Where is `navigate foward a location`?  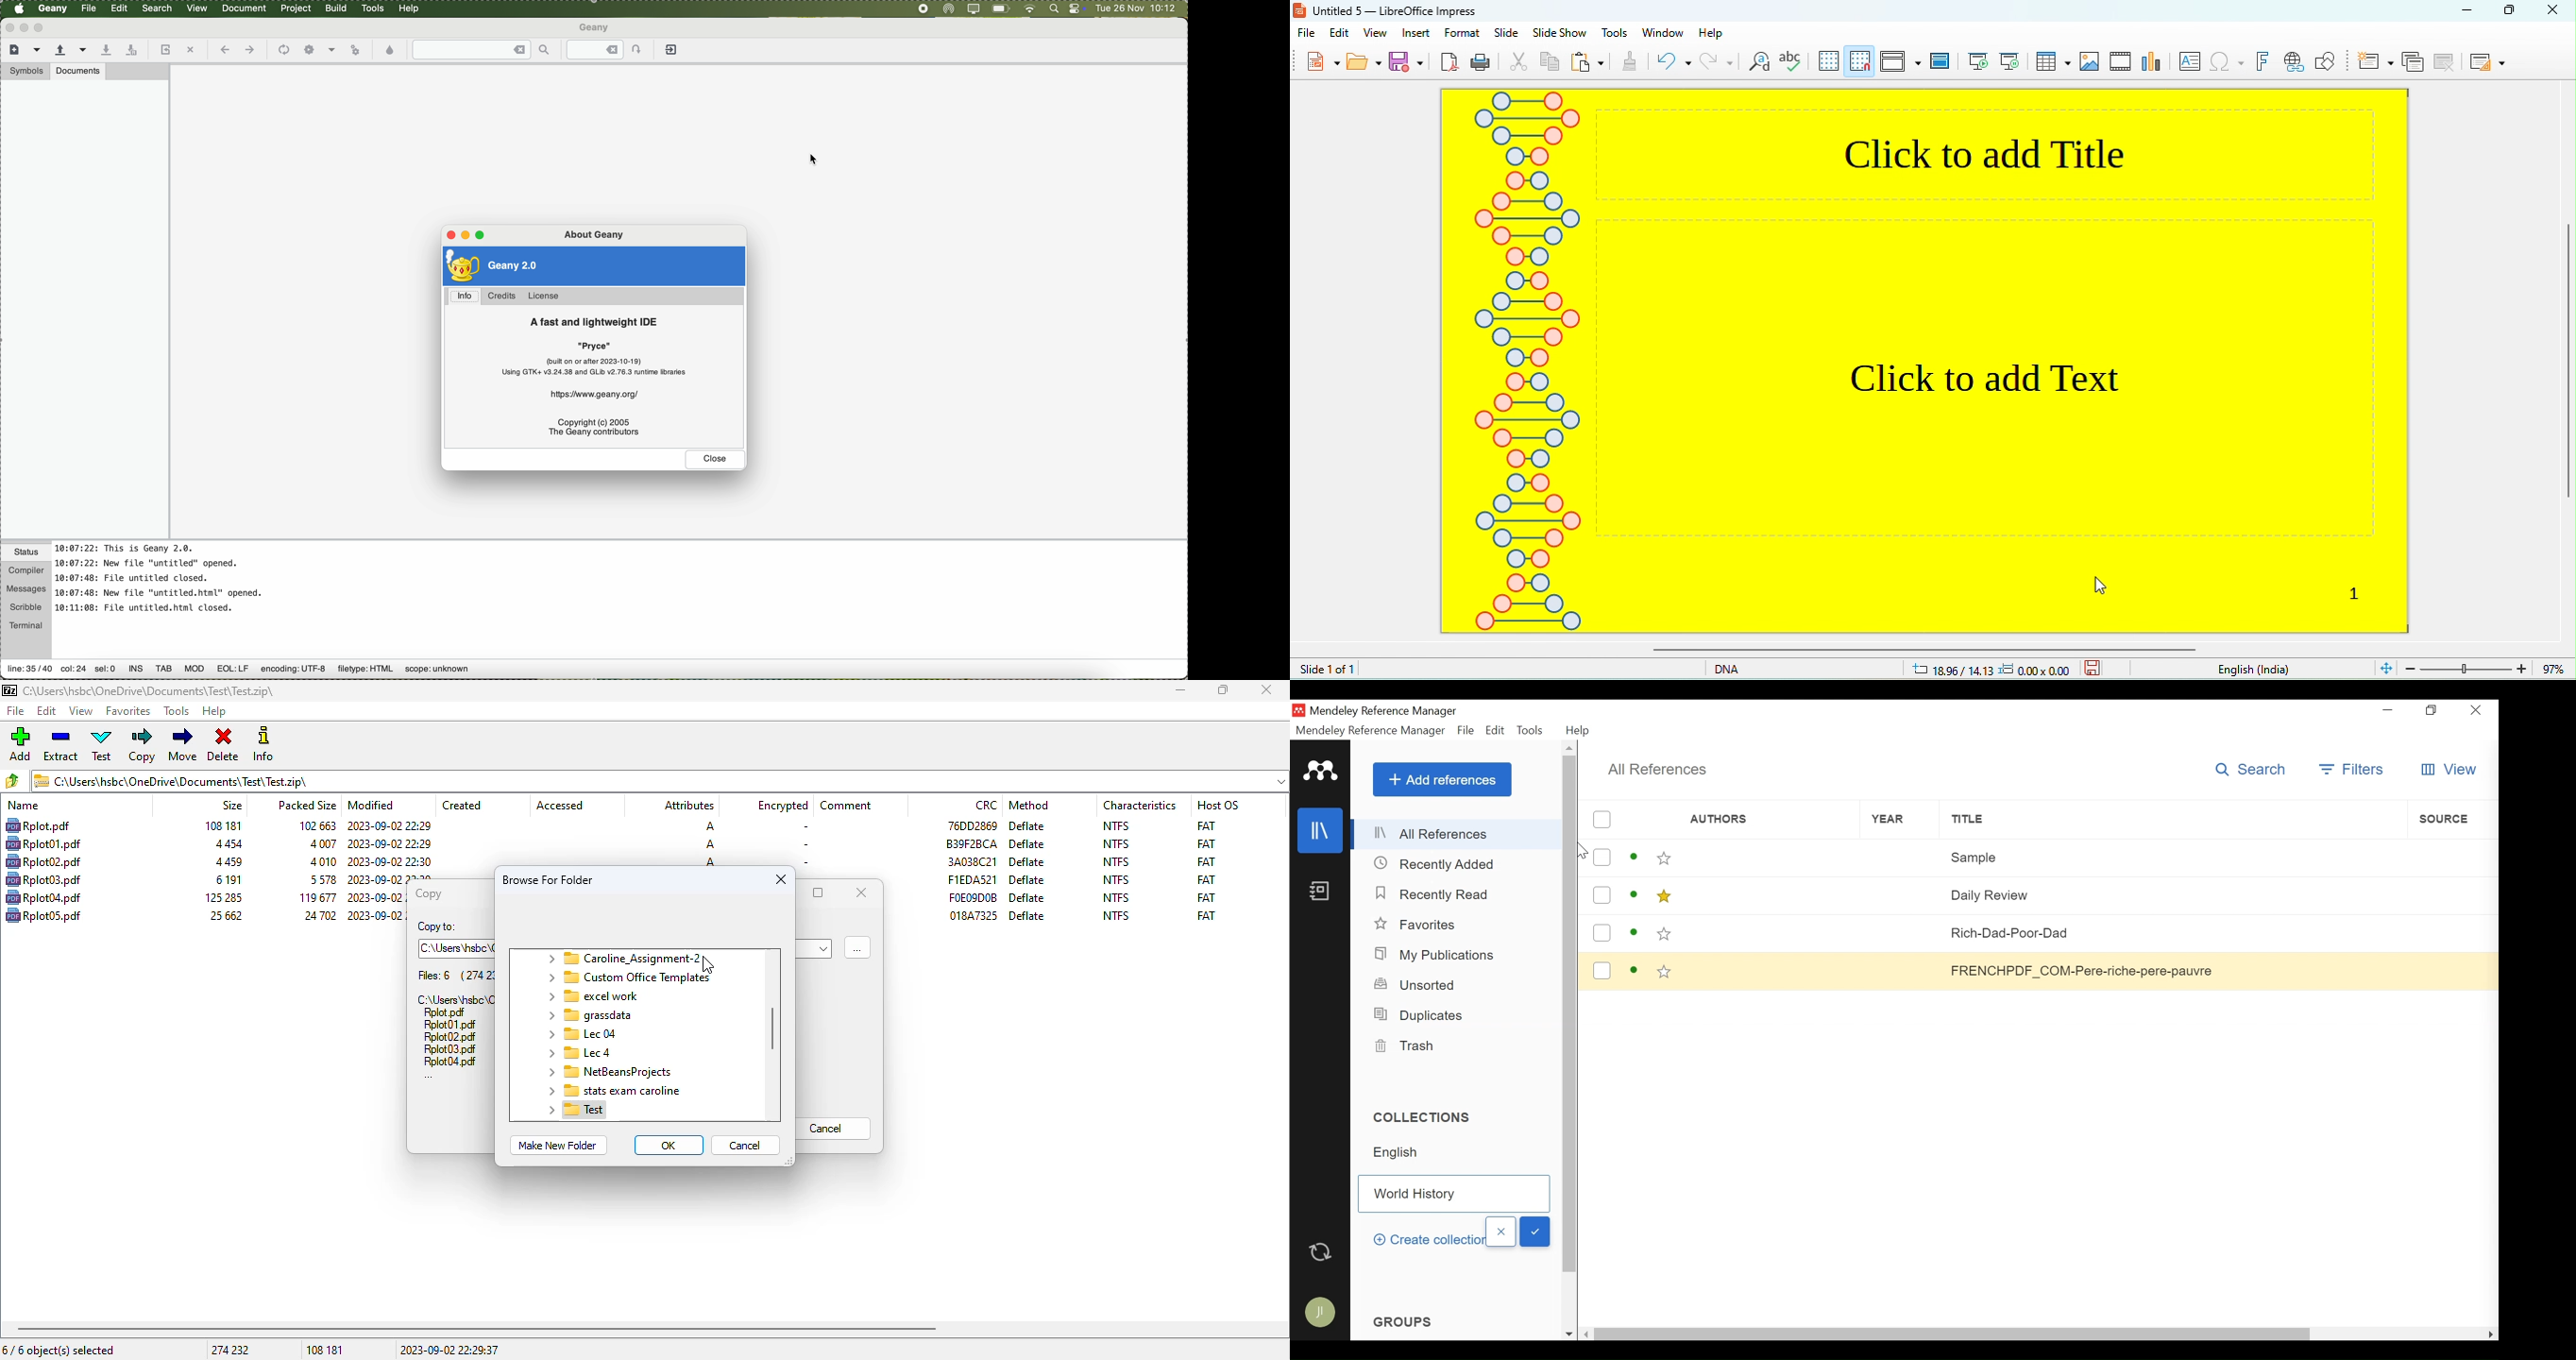 navigate foward a location is located at coordinates (250, 51).